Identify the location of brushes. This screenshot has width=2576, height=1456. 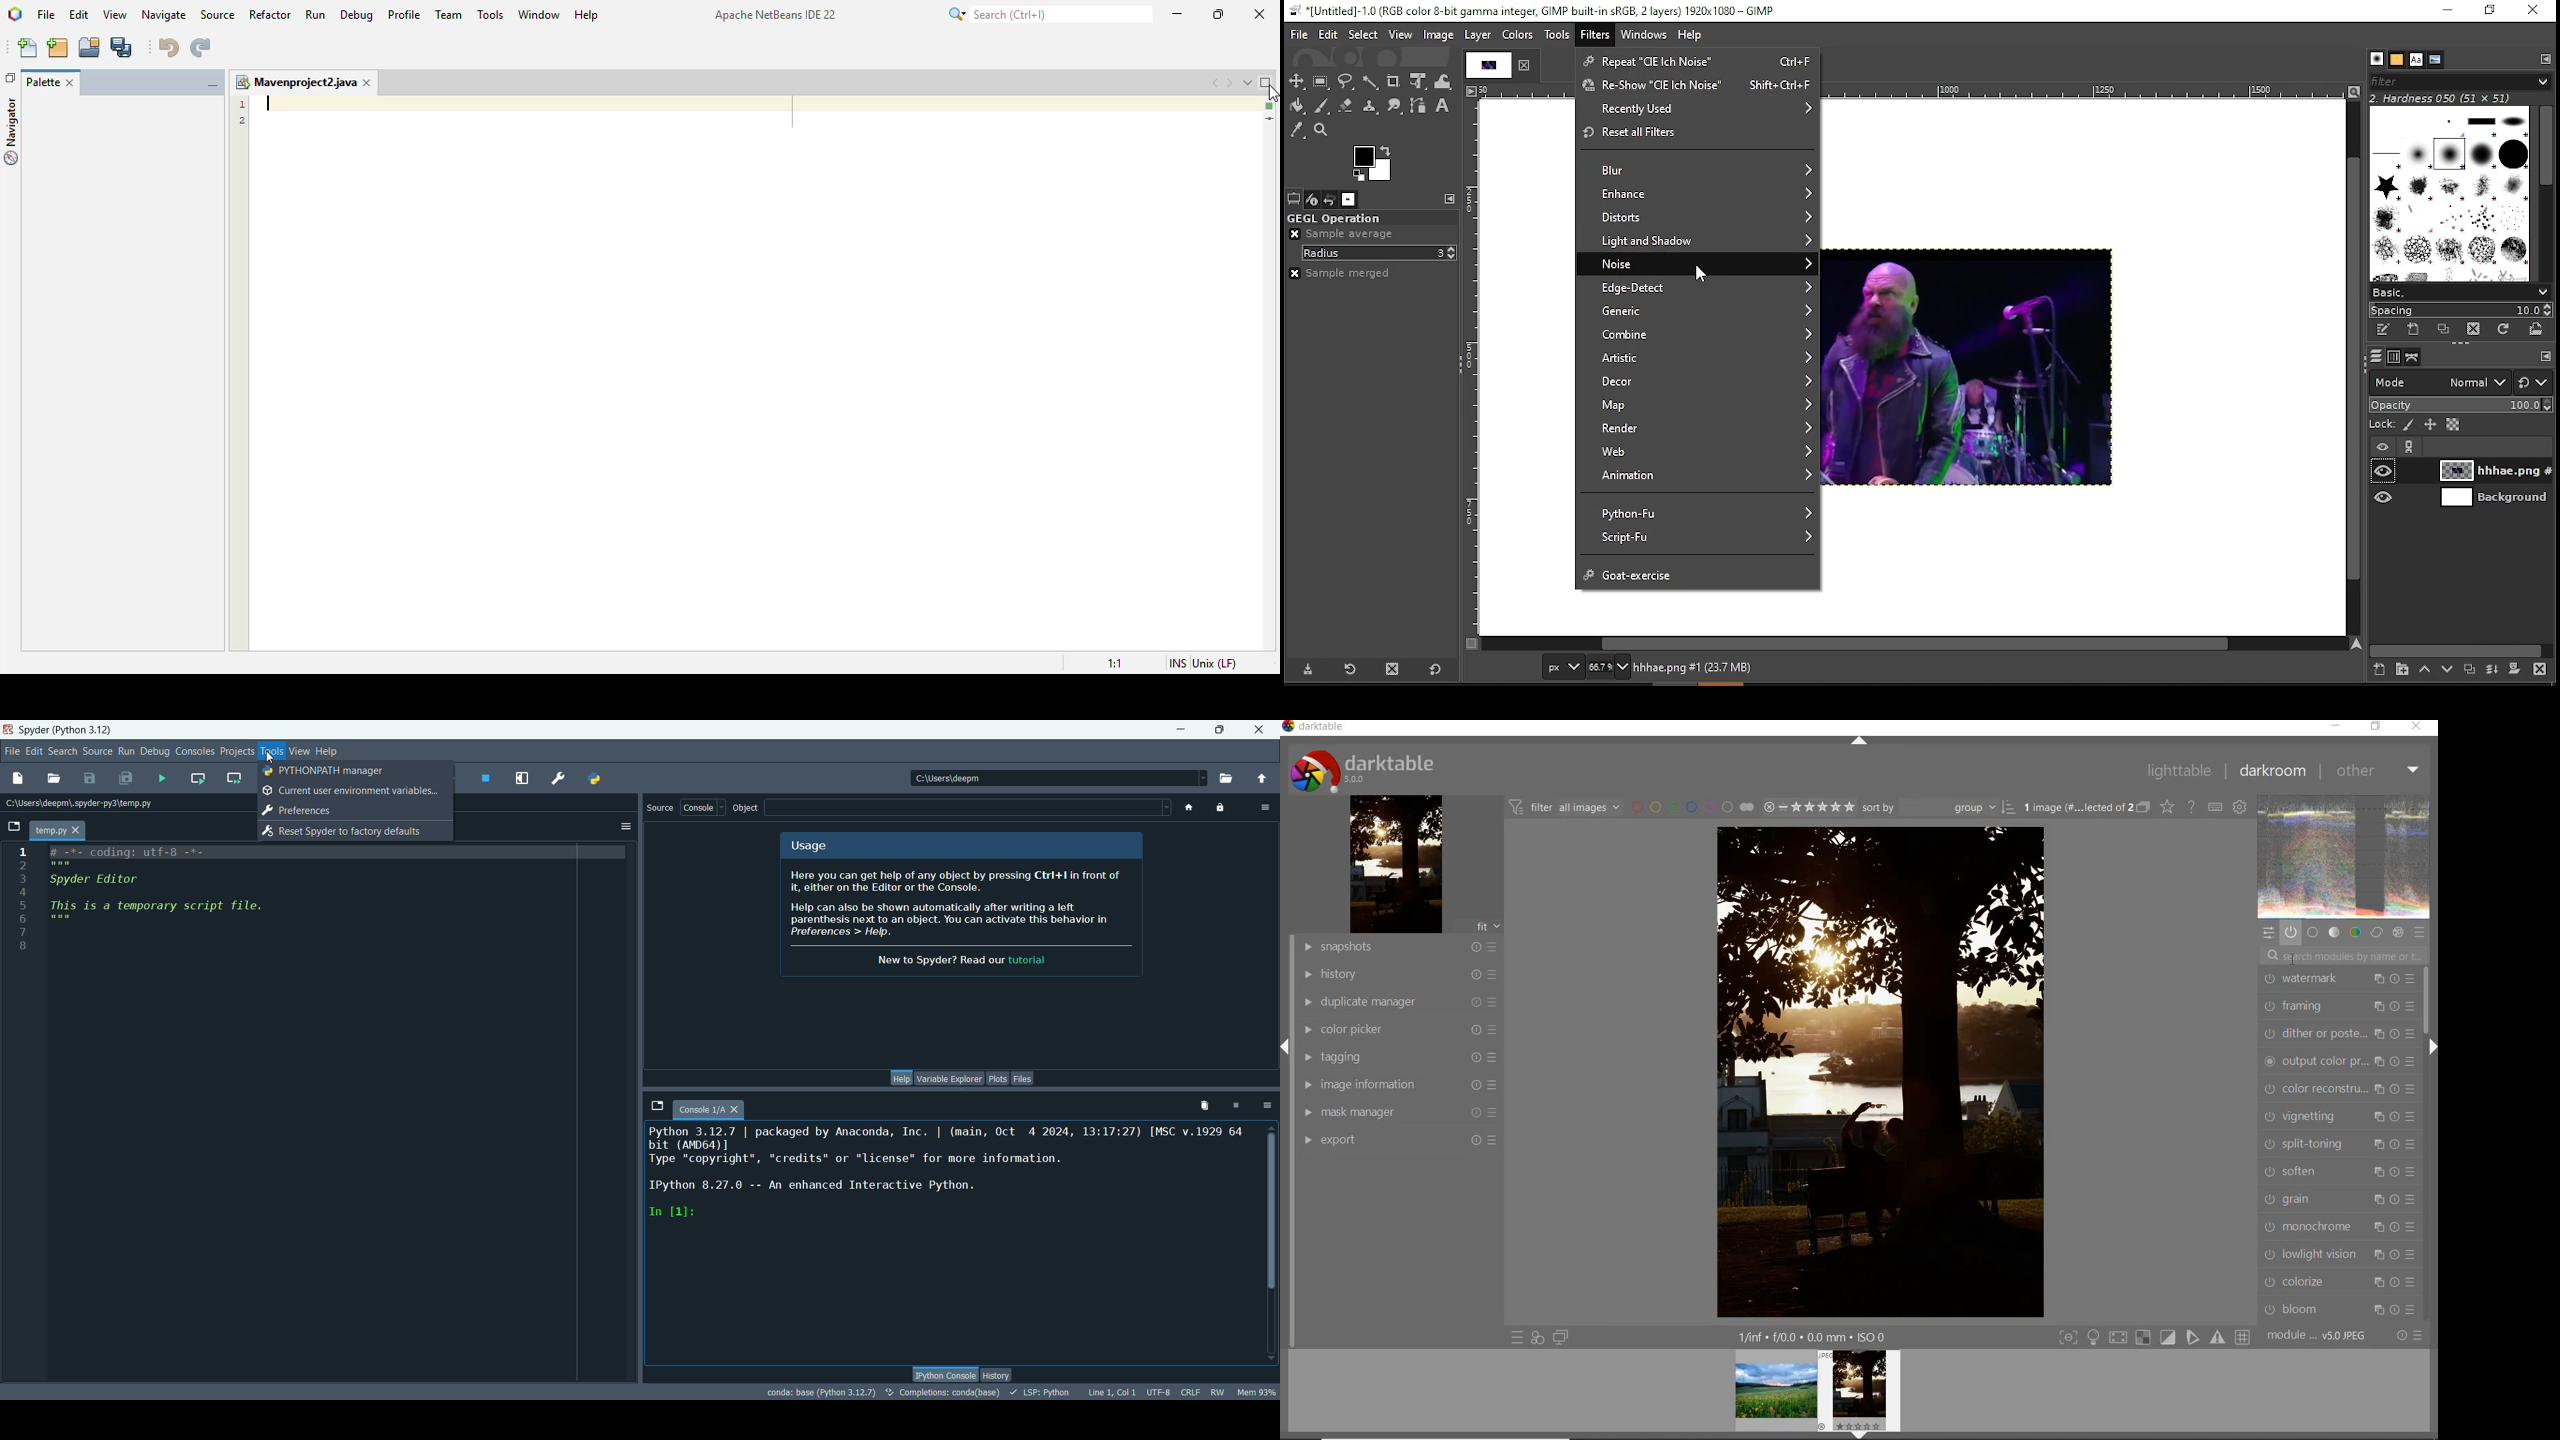
(2451, 194).